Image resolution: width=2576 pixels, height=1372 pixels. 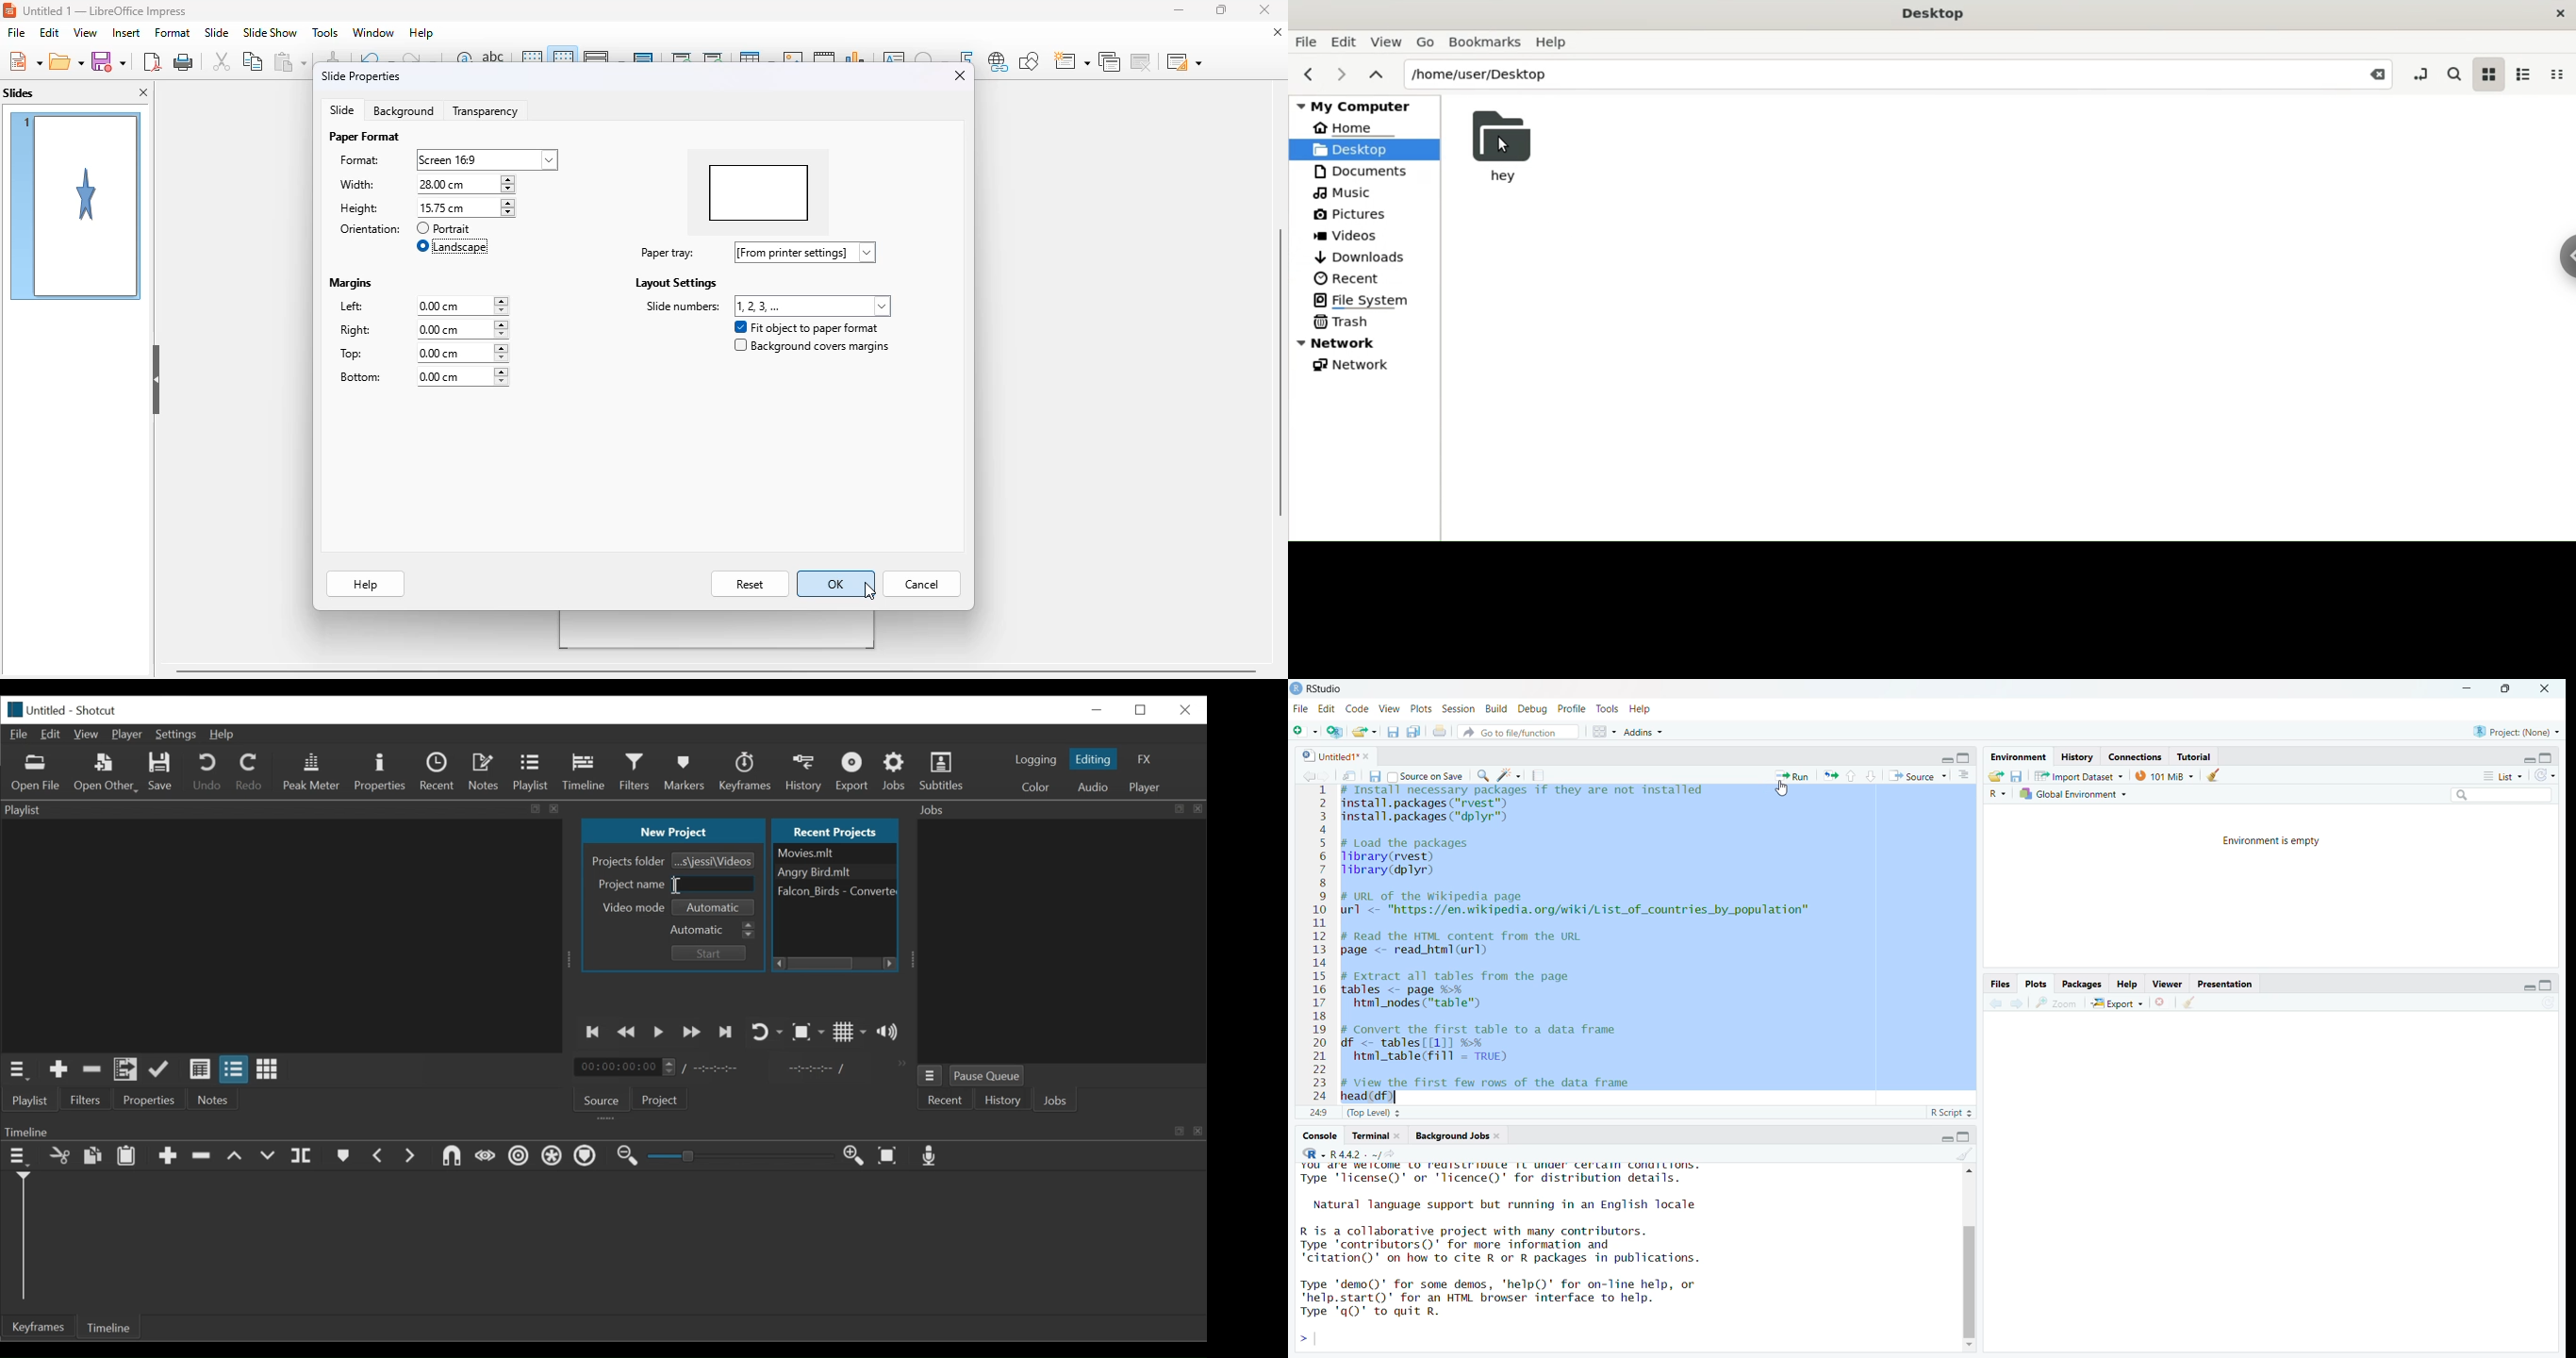 What do you see at coordinates (1852, 776) in the screenshot?
I see `up` at bounding box center [1852, 776].